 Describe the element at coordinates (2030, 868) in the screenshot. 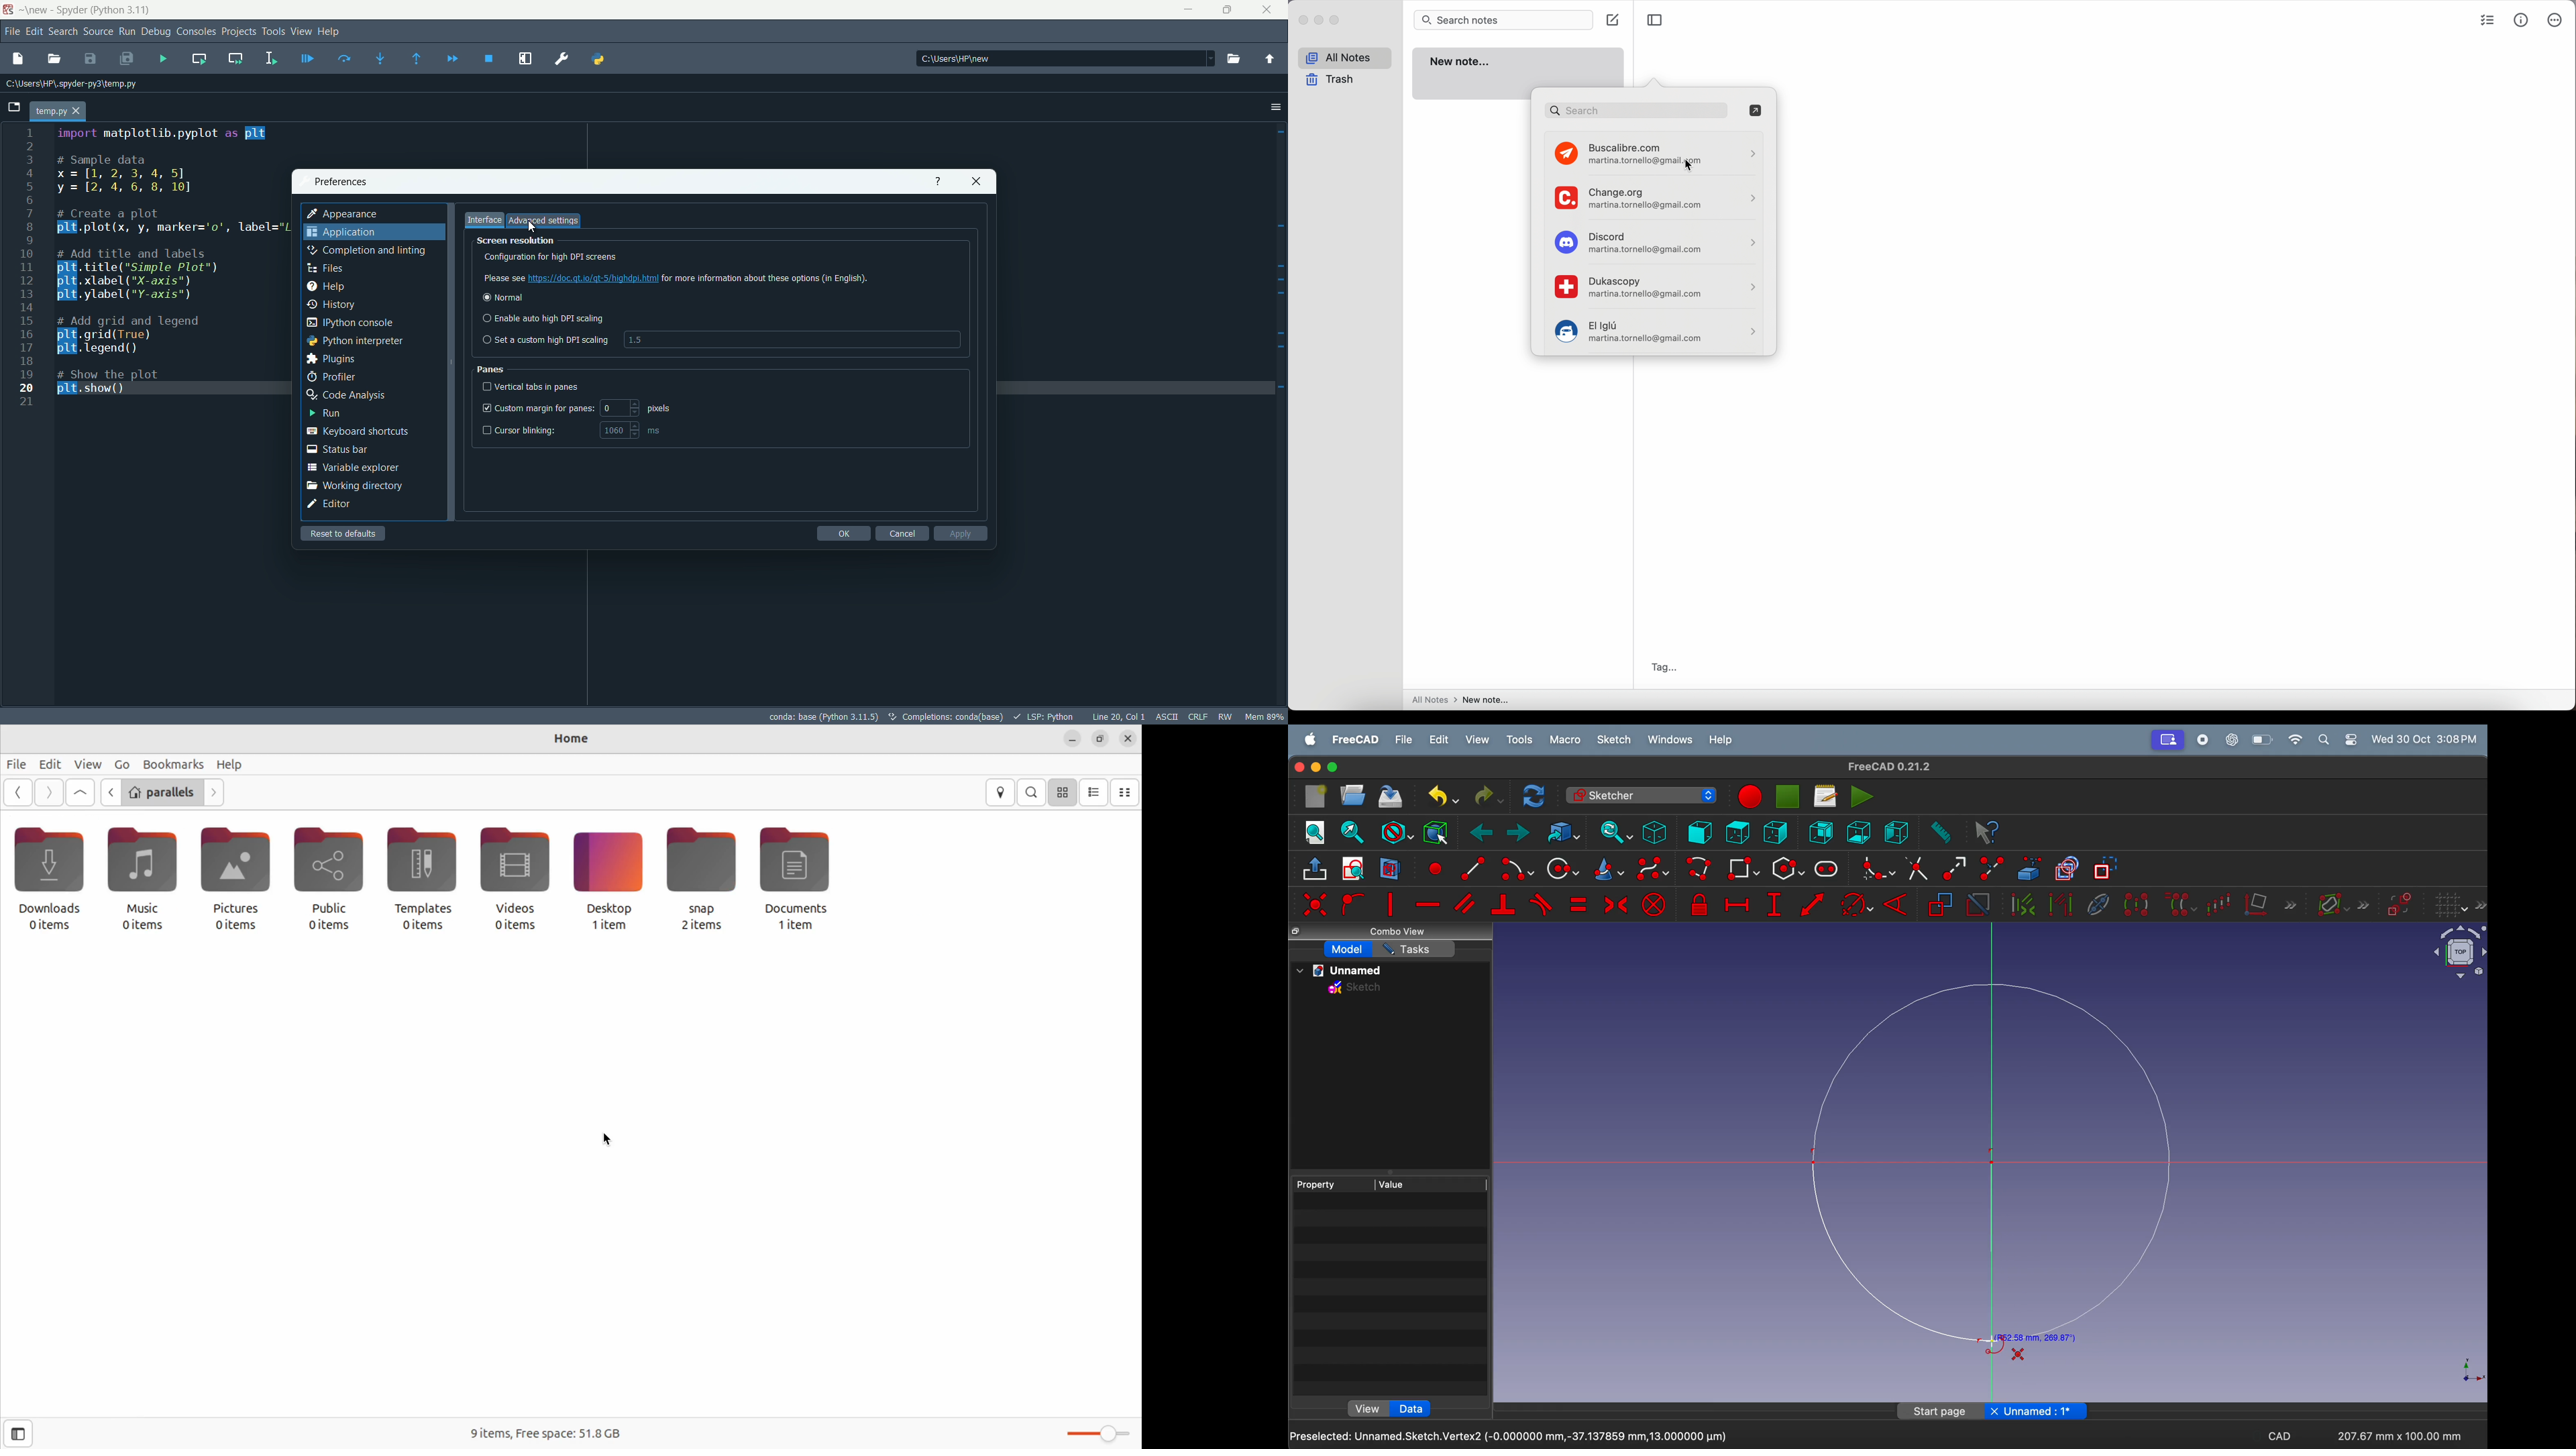

I see `create external geometry` at that location.